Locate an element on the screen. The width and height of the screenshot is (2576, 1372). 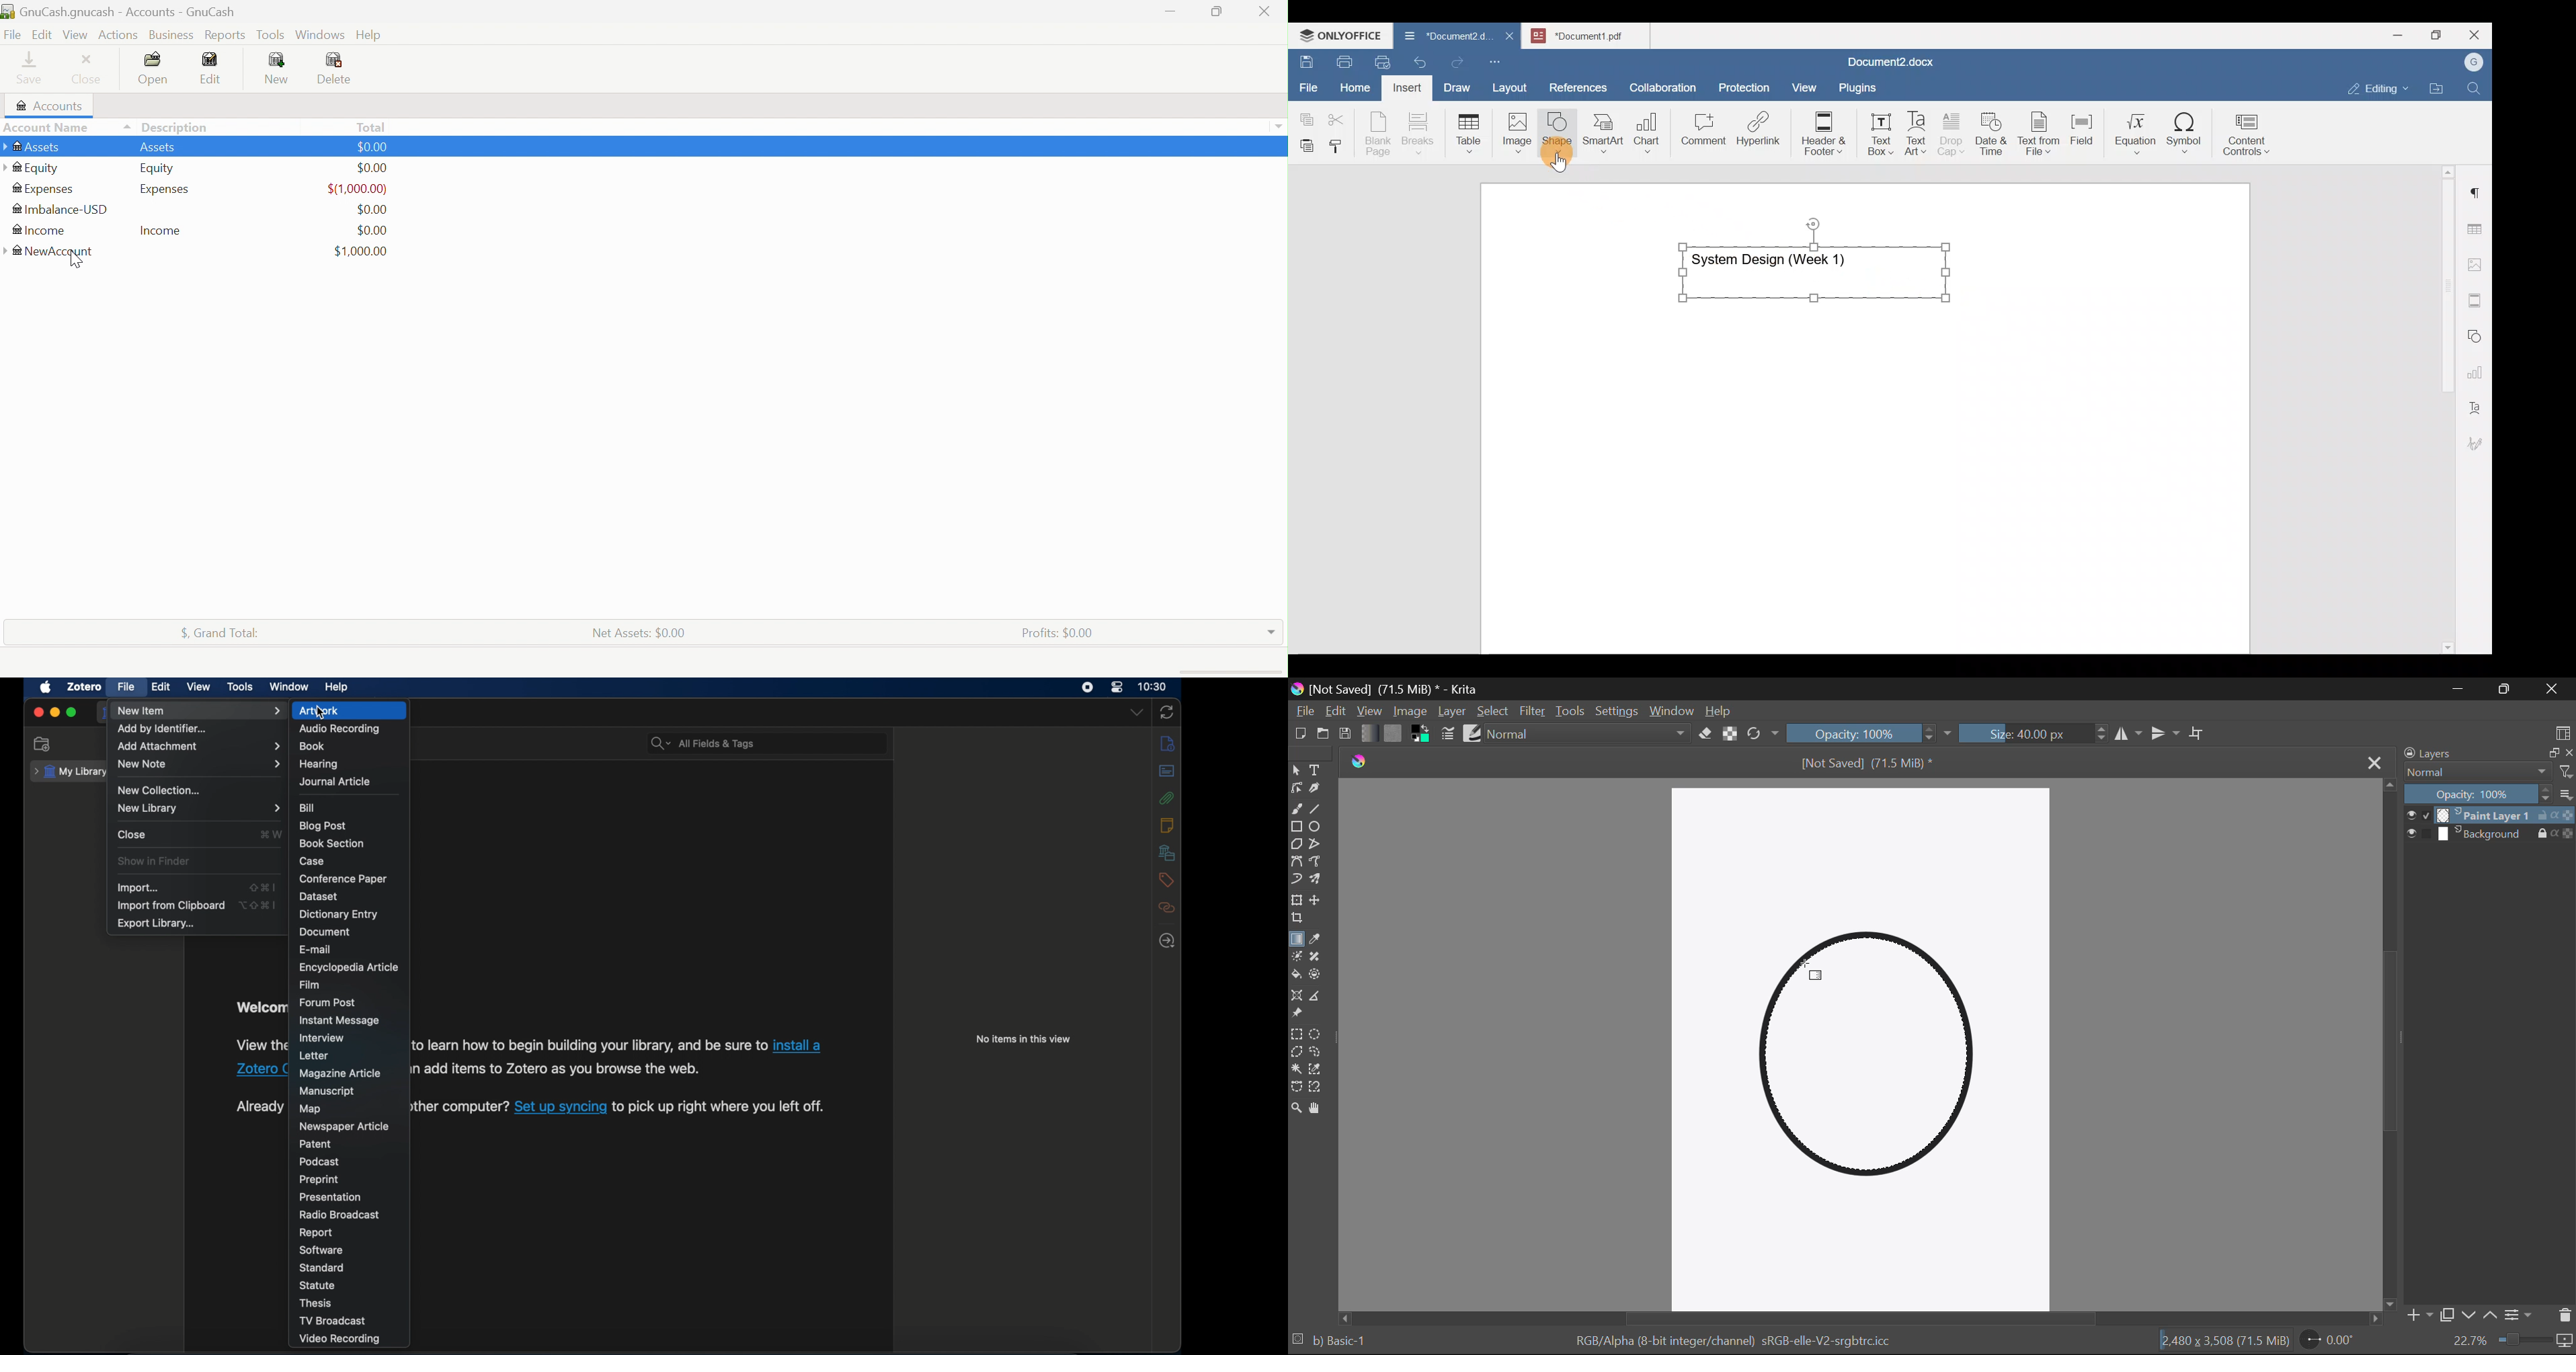
Windows is located at coordinates (321, 34).